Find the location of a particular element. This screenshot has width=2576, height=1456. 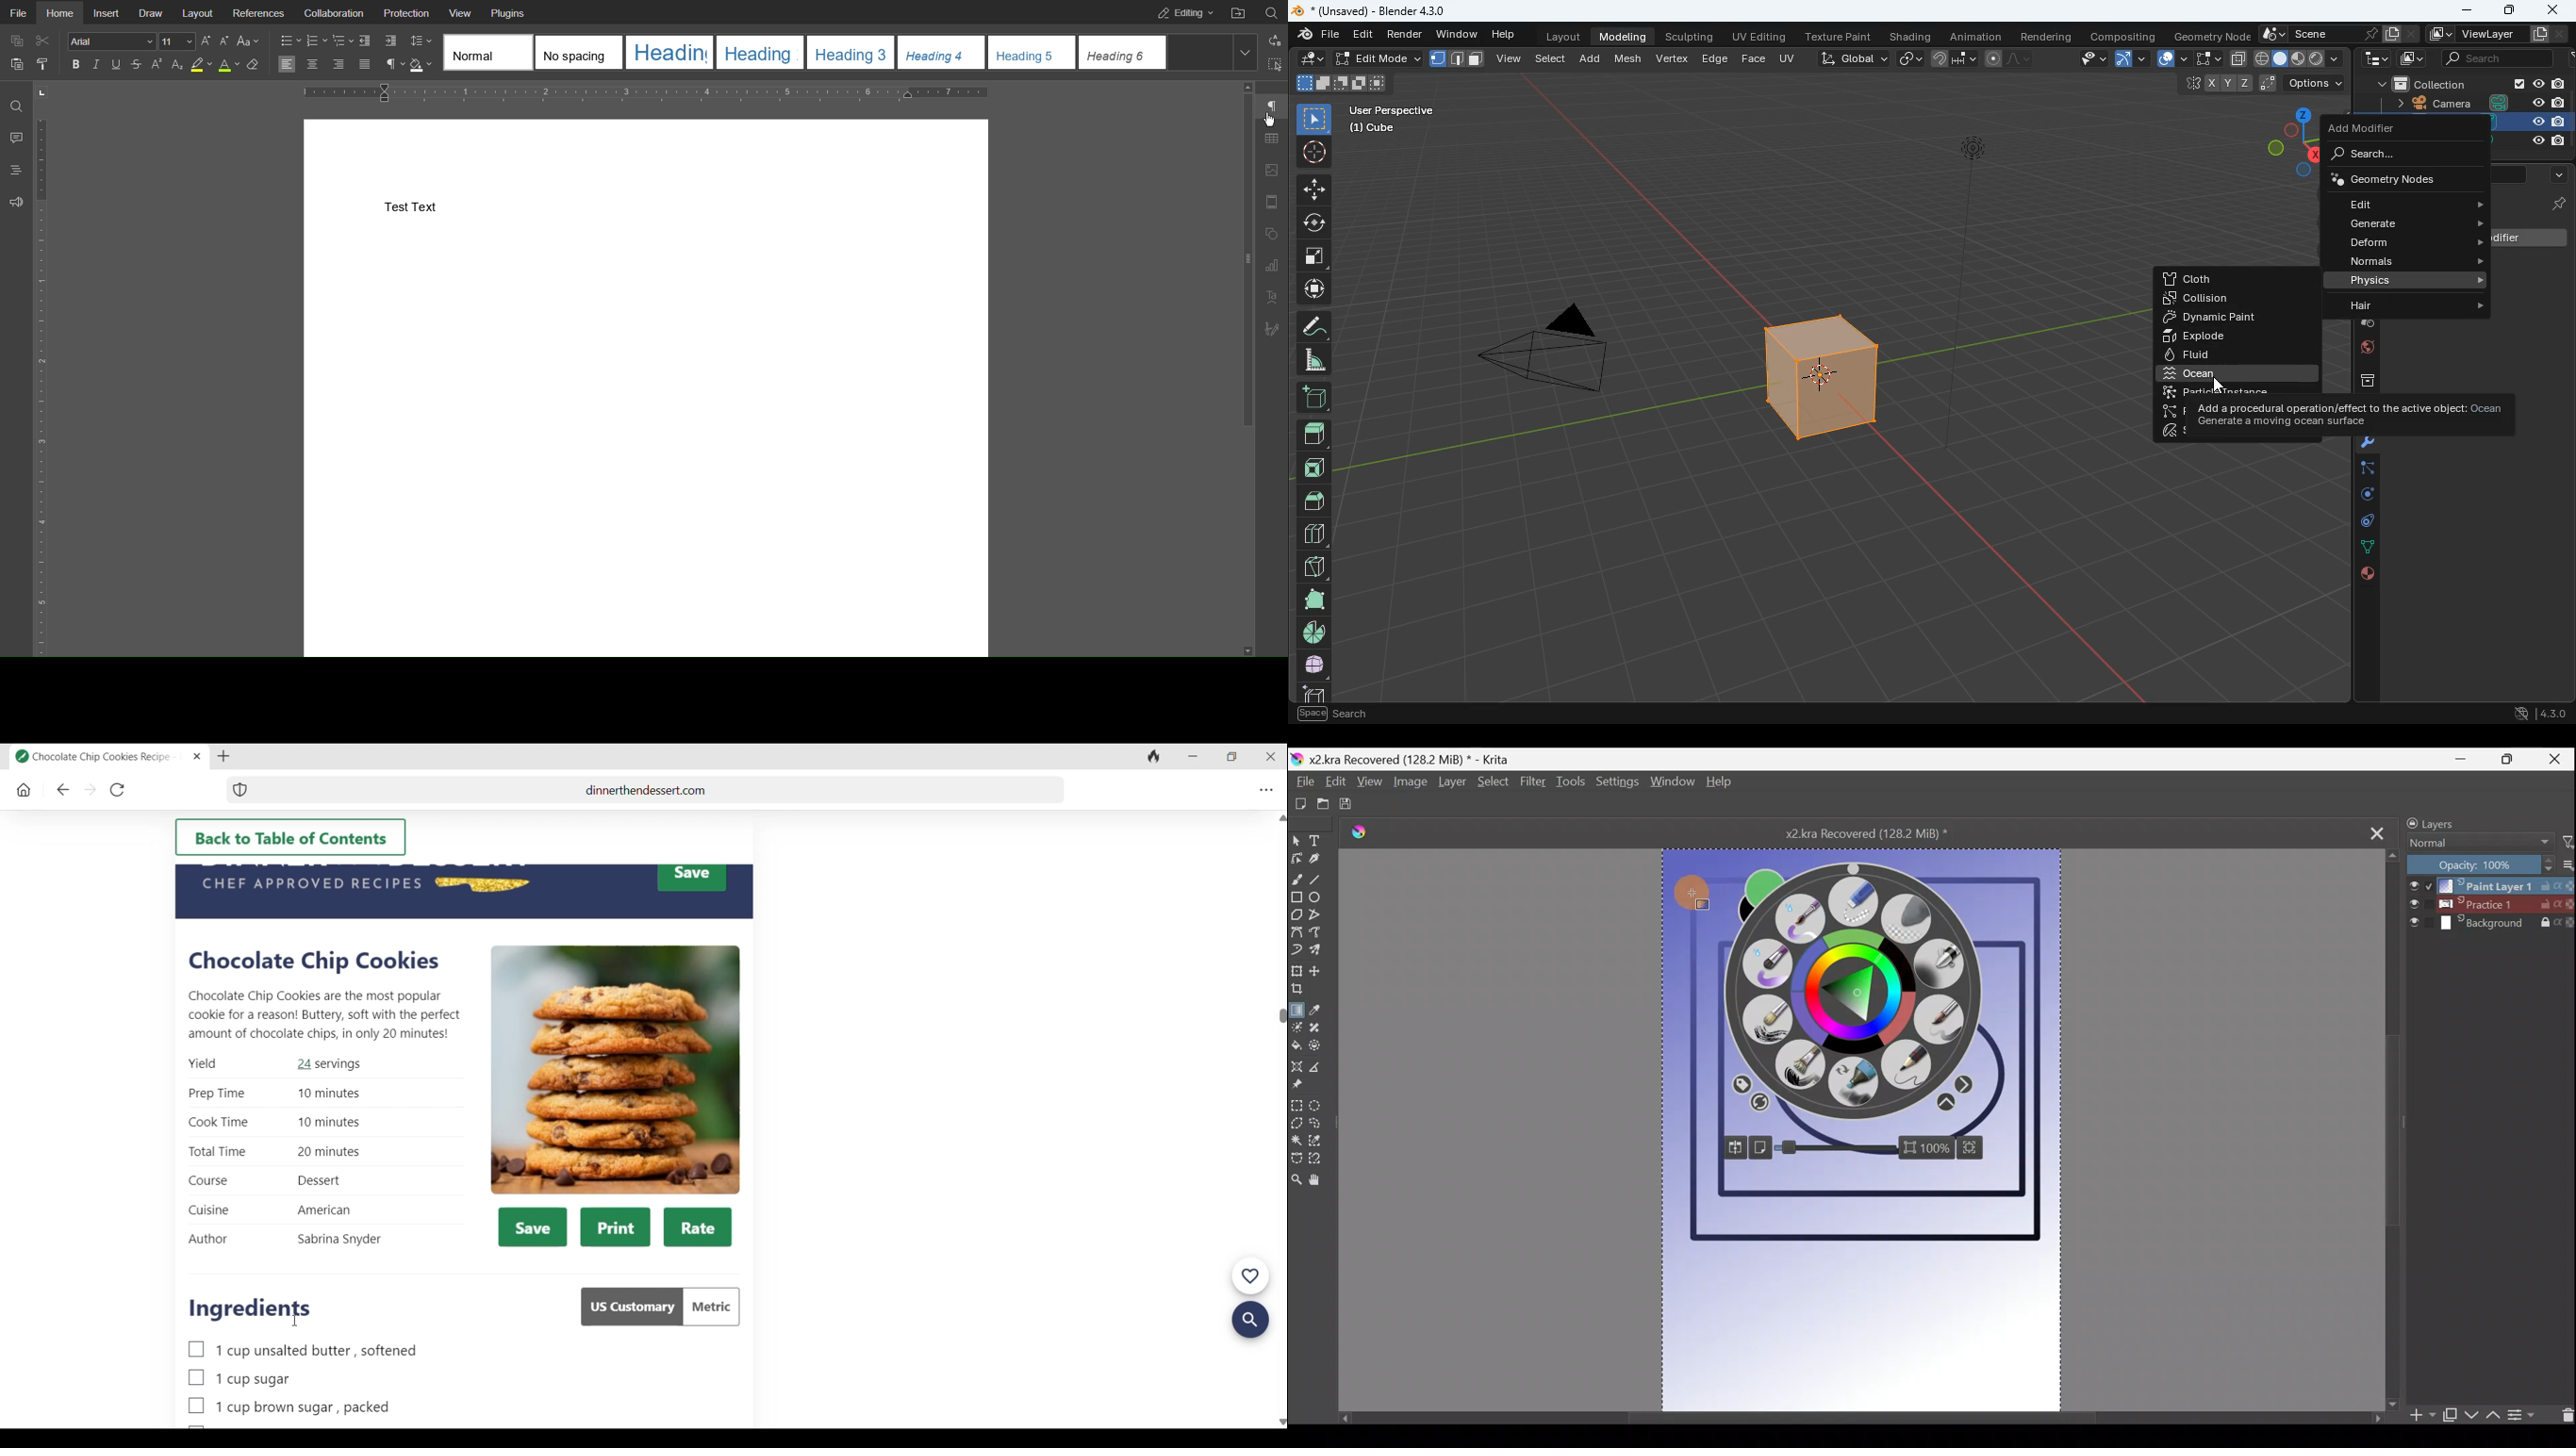

shape is located at coordinates (1313, 599).